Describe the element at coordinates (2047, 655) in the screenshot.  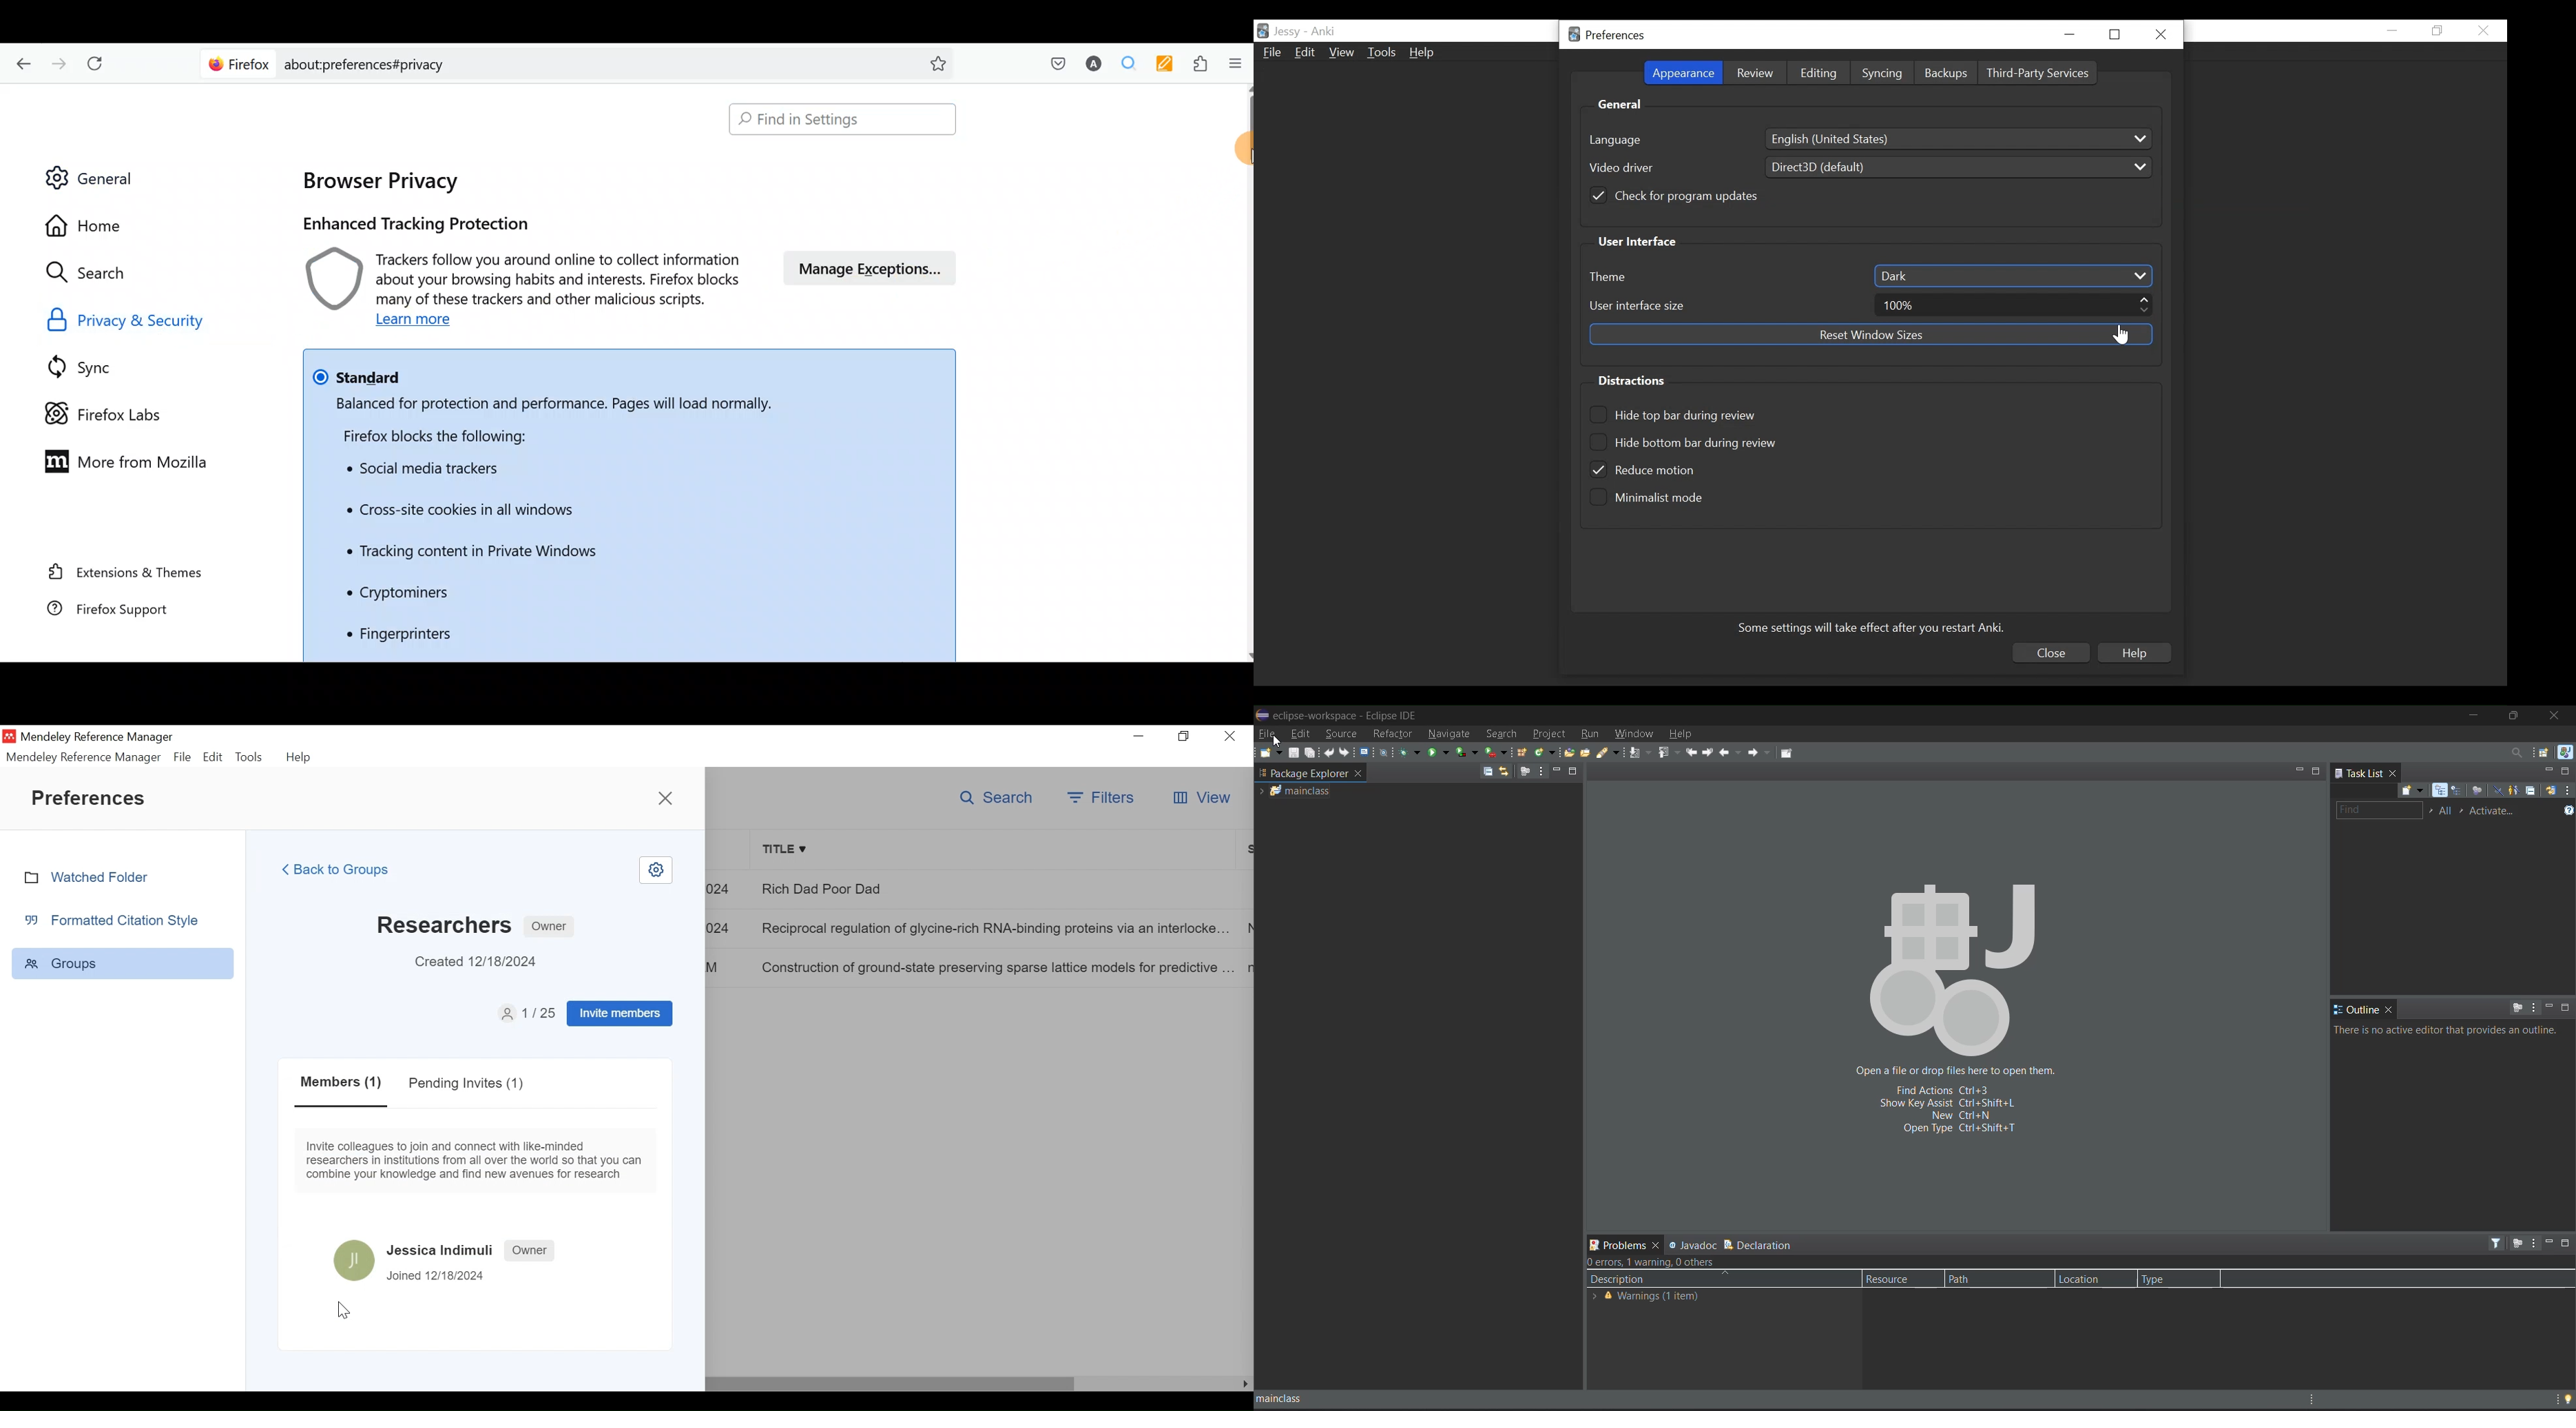
I see `Close` at that location.